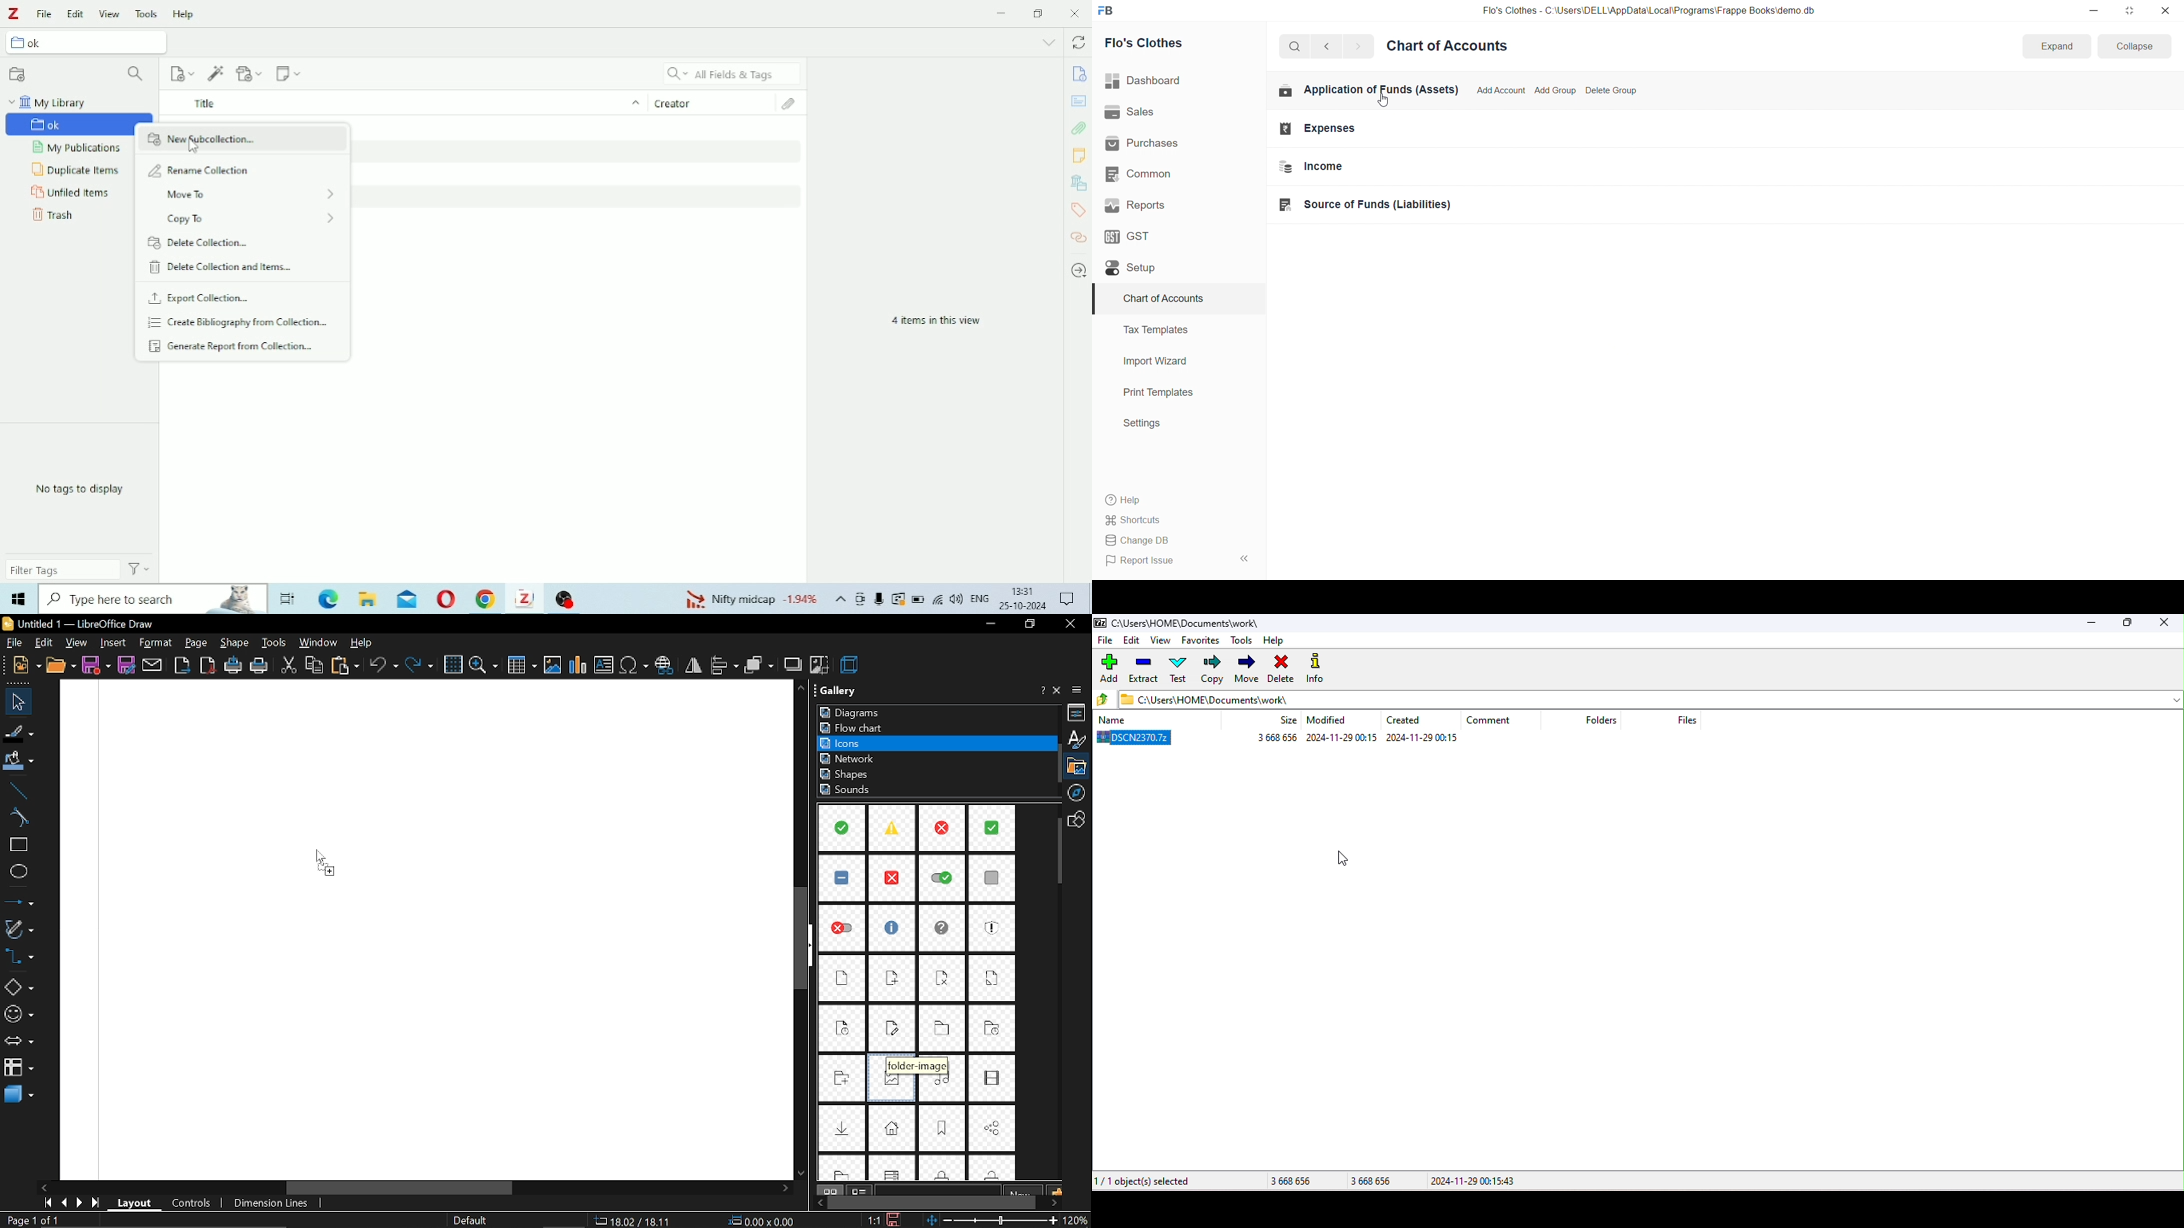 The height and width of the screenshot is (1232, 2184). What do you see at coordinates (96, 1204) in the screenshot?
I see `go to last page` at bounding box center [96, 1204].